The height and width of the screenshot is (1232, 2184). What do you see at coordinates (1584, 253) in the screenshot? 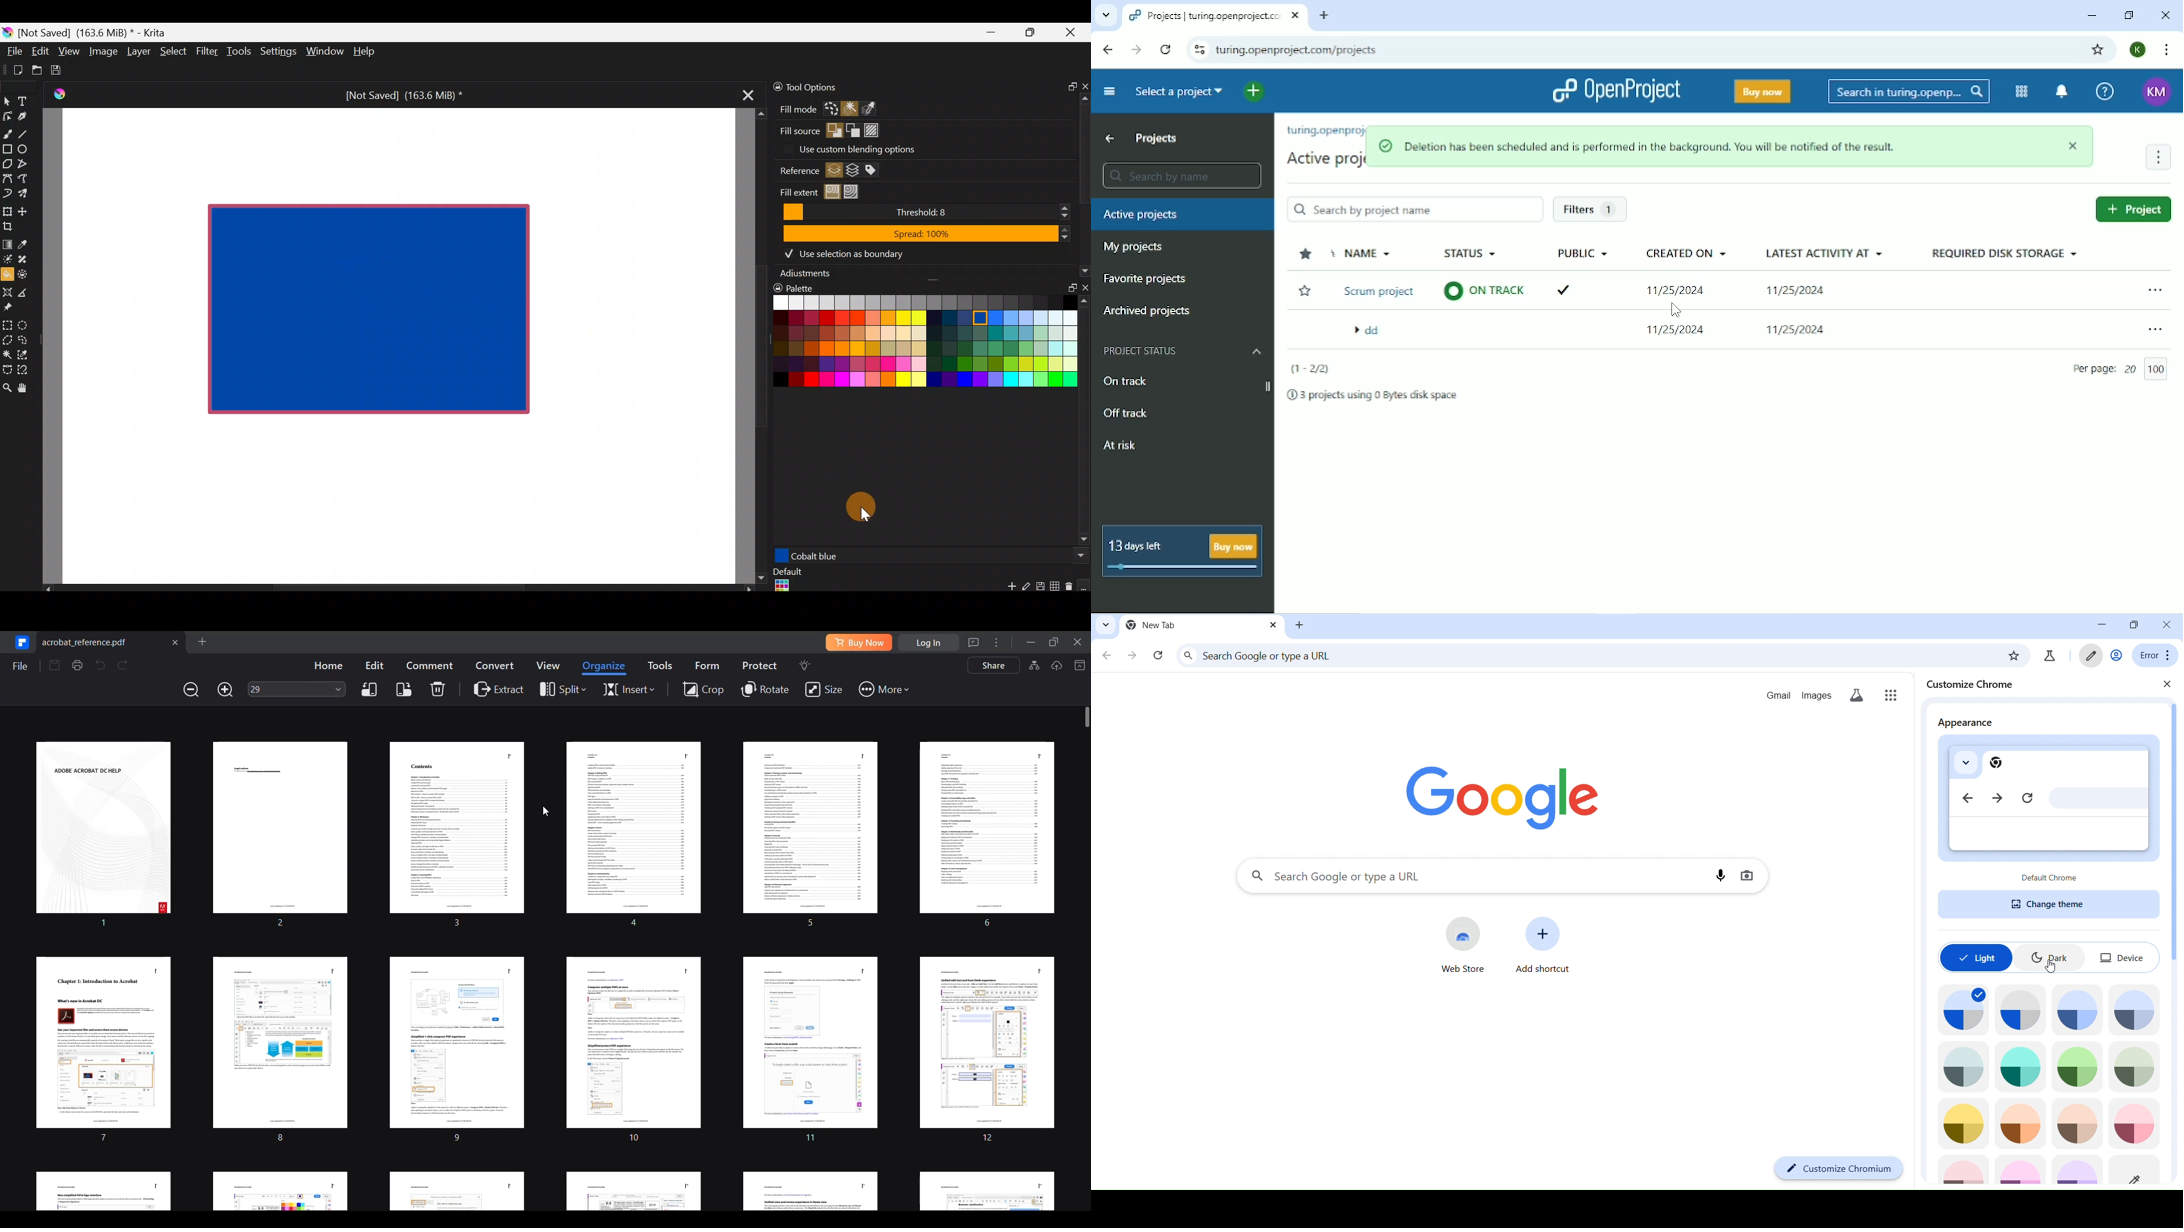
I see `Public` at bounding box center [1584, 253].